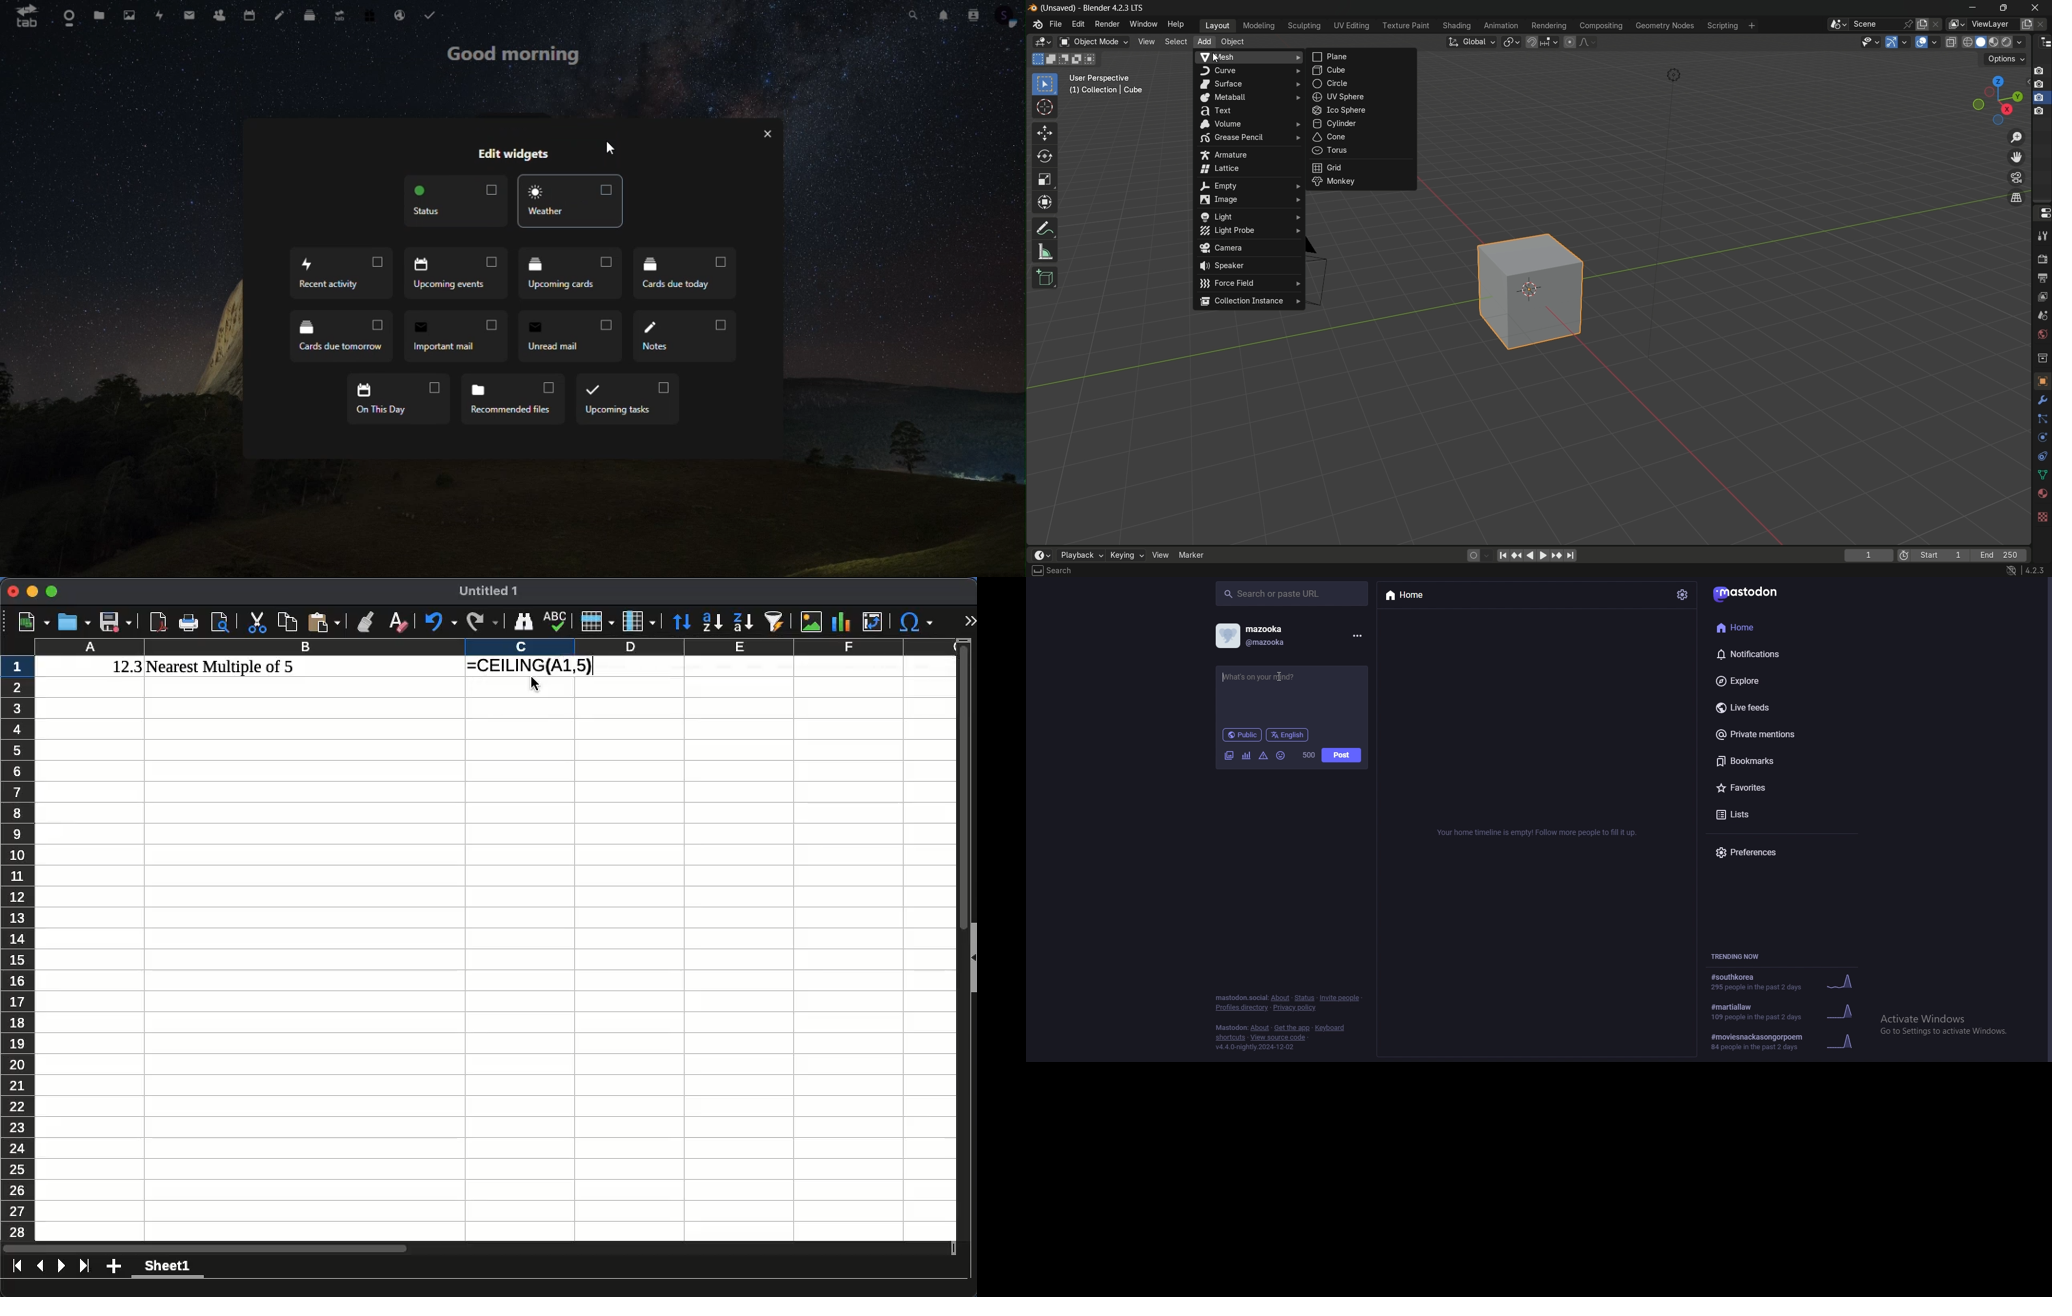 The height and width of the screenshot is (1316, 2072). I want to click on move, so click(1045, 134).